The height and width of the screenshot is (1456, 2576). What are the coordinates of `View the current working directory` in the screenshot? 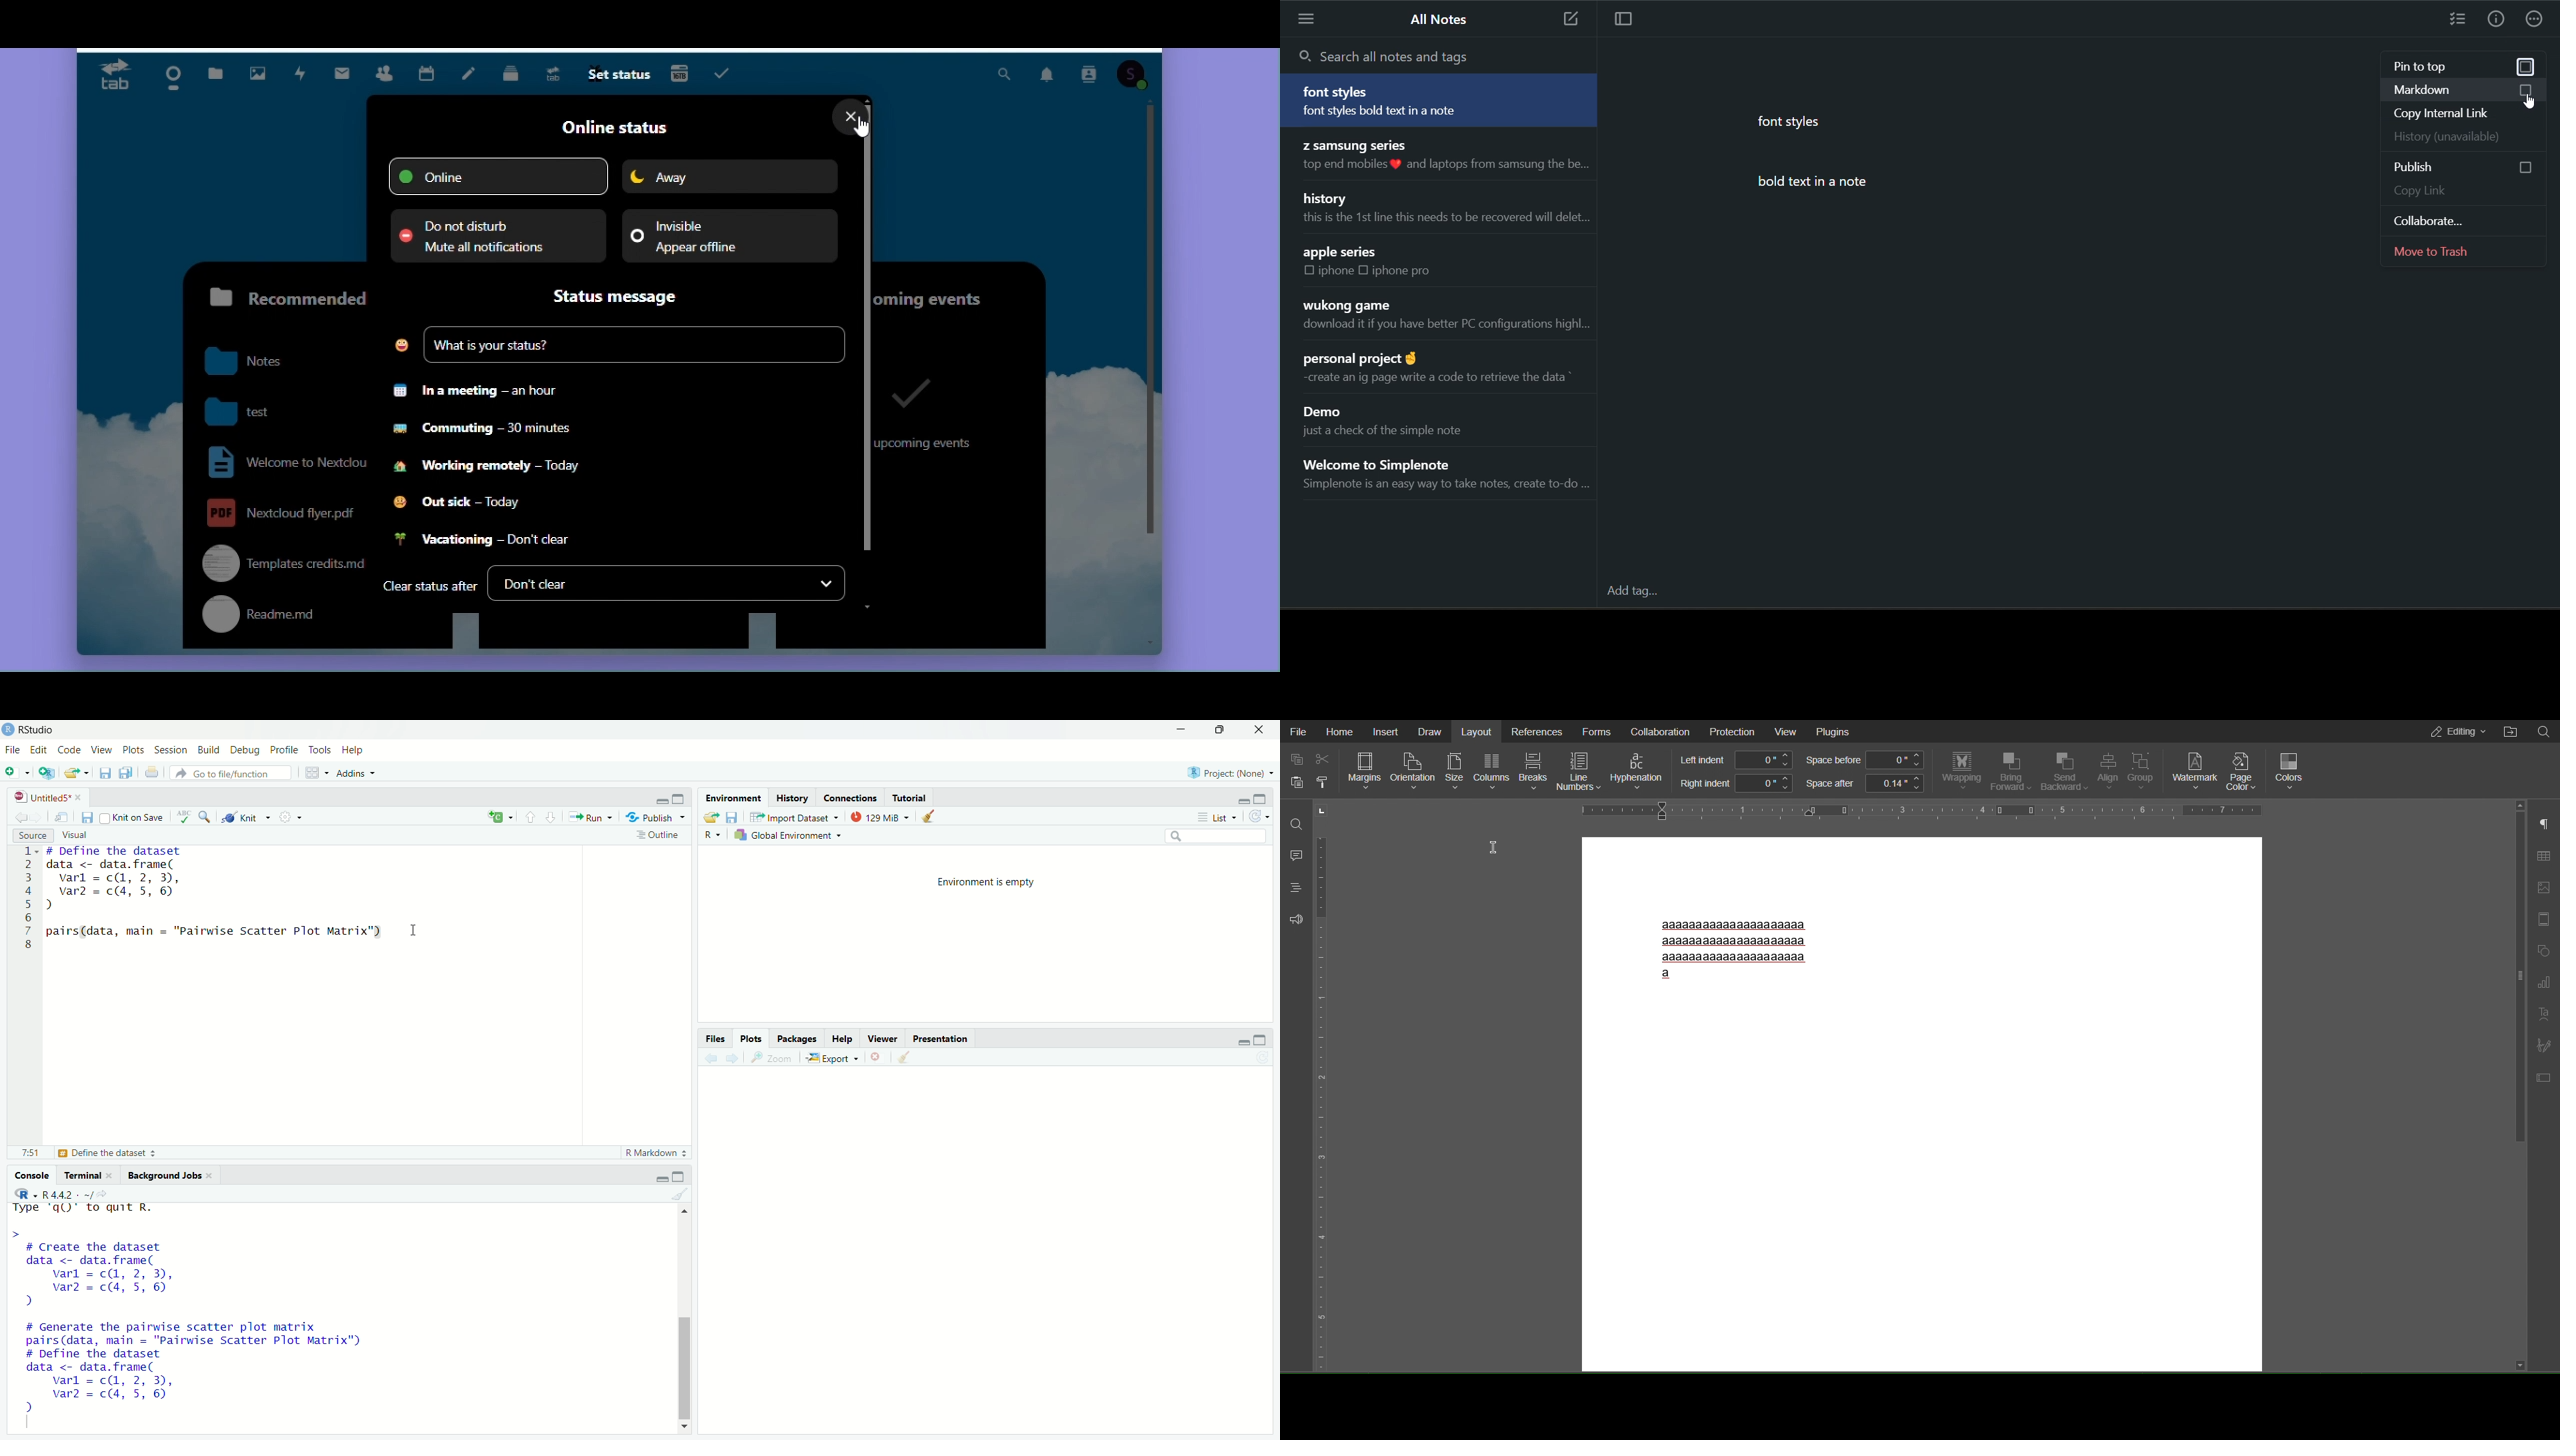 It's located at (104, 1192).